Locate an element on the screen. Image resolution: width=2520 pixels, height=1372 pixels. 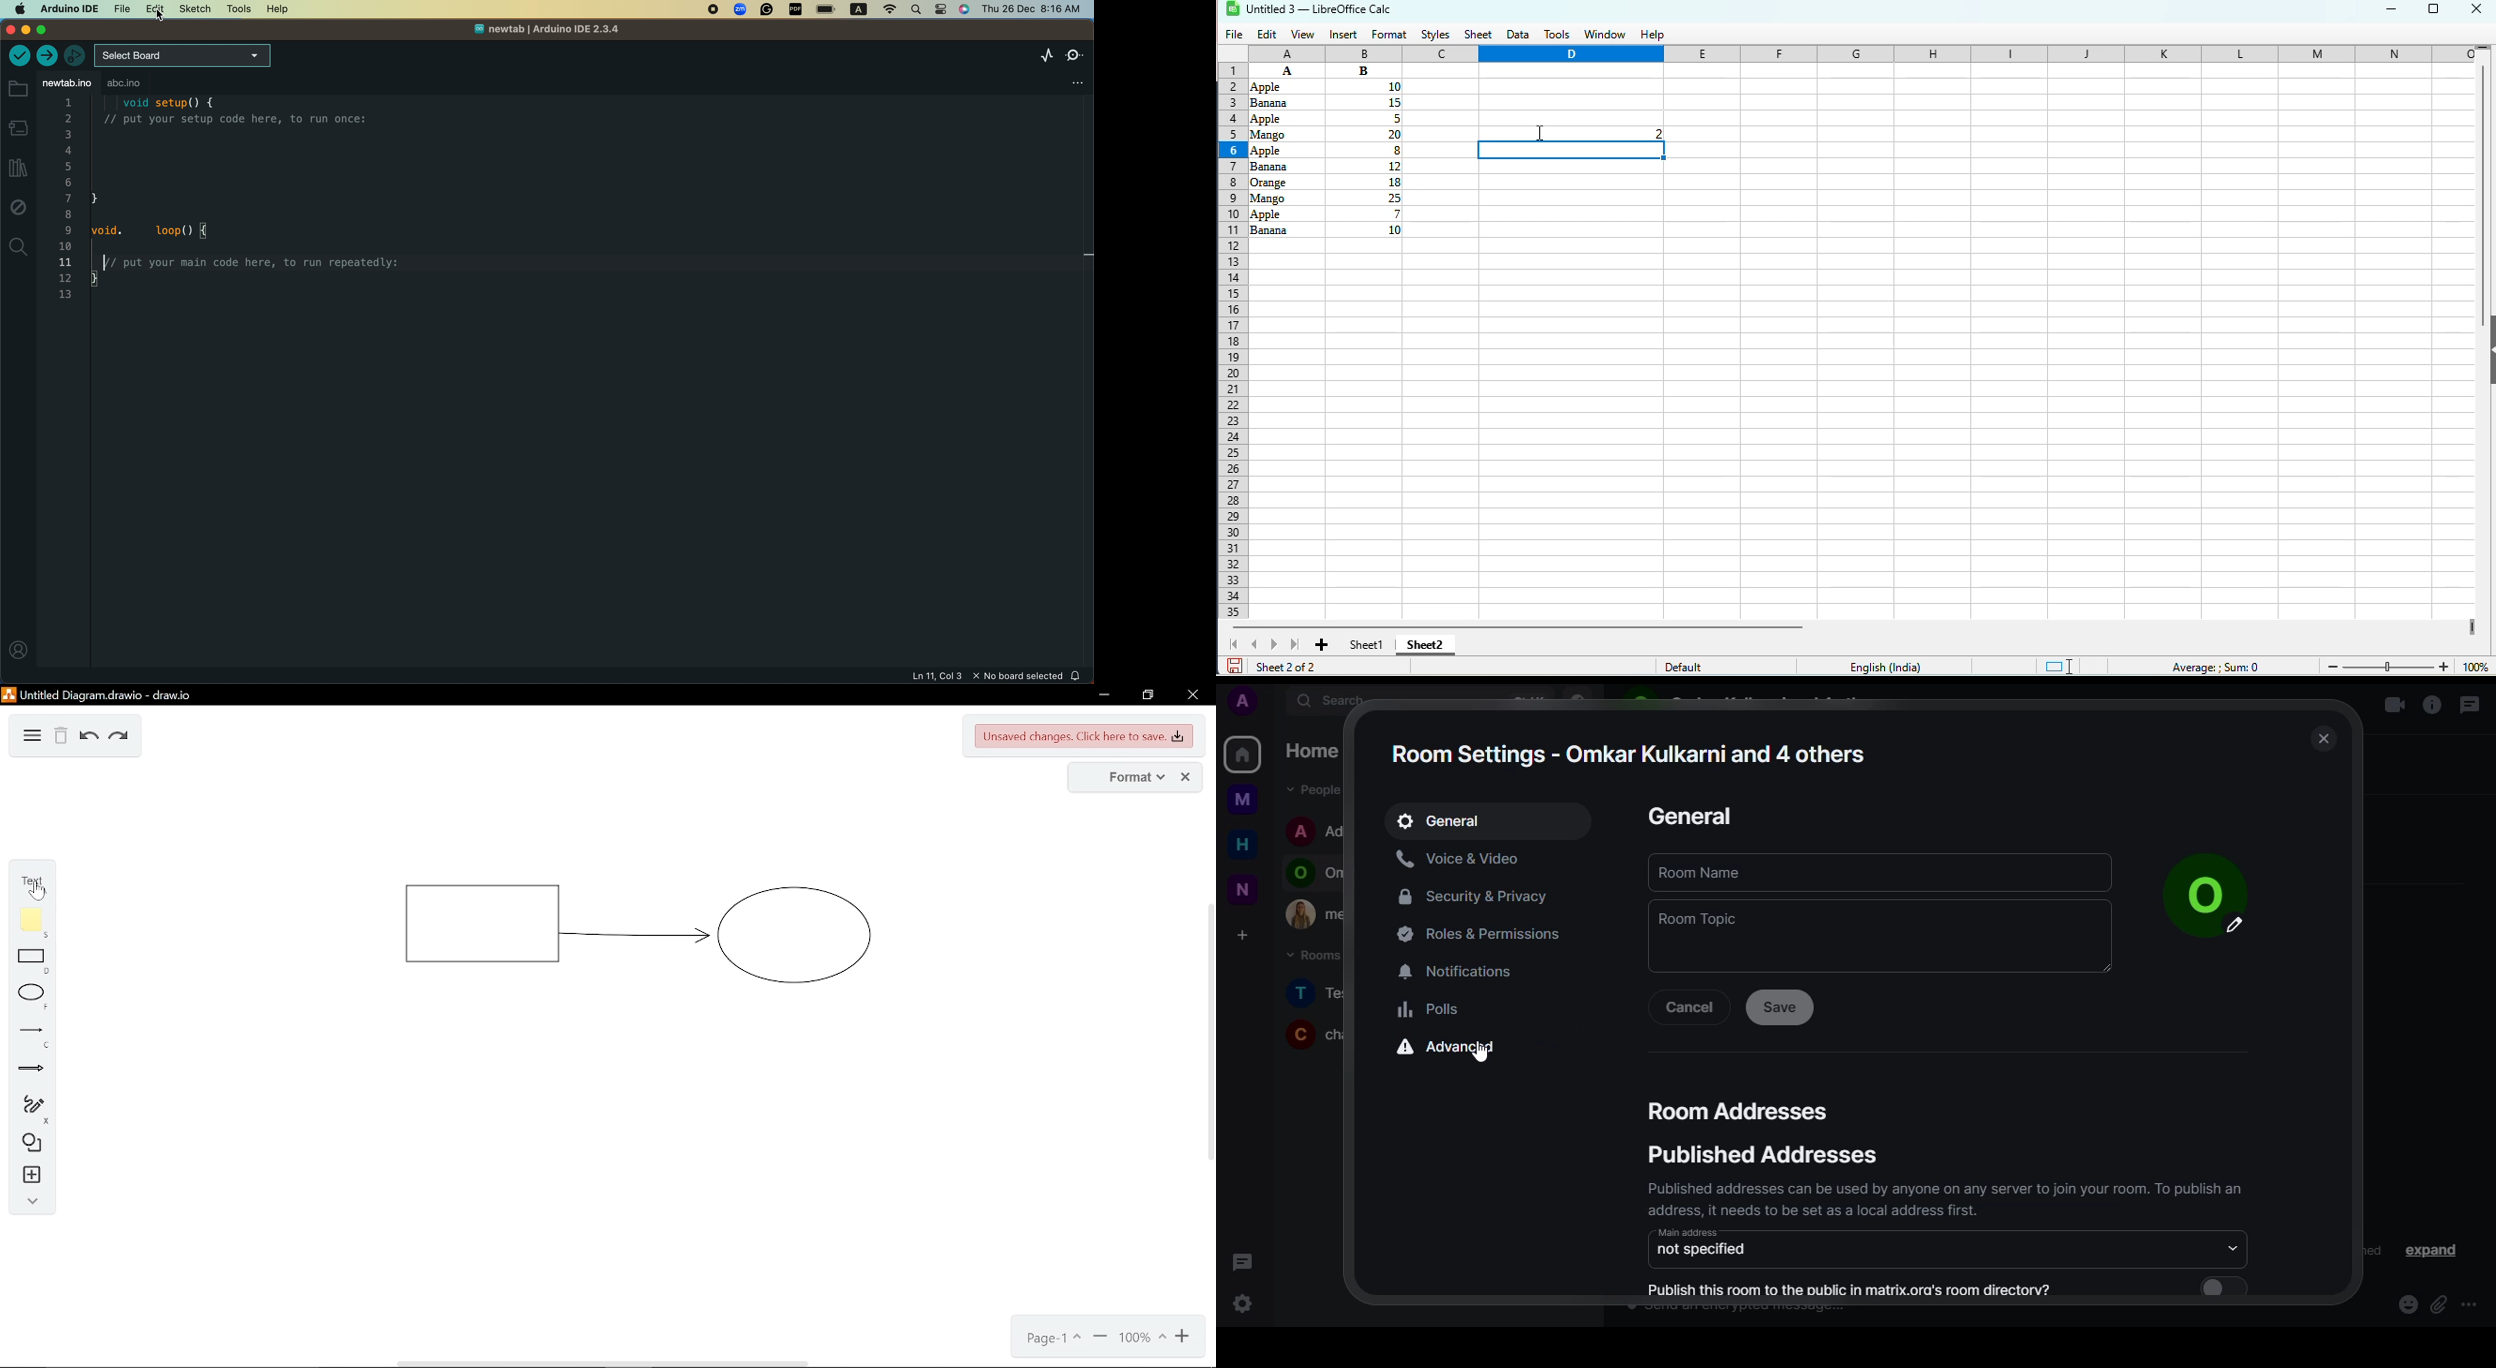
voice & video is located at coordinates (1465, 858).